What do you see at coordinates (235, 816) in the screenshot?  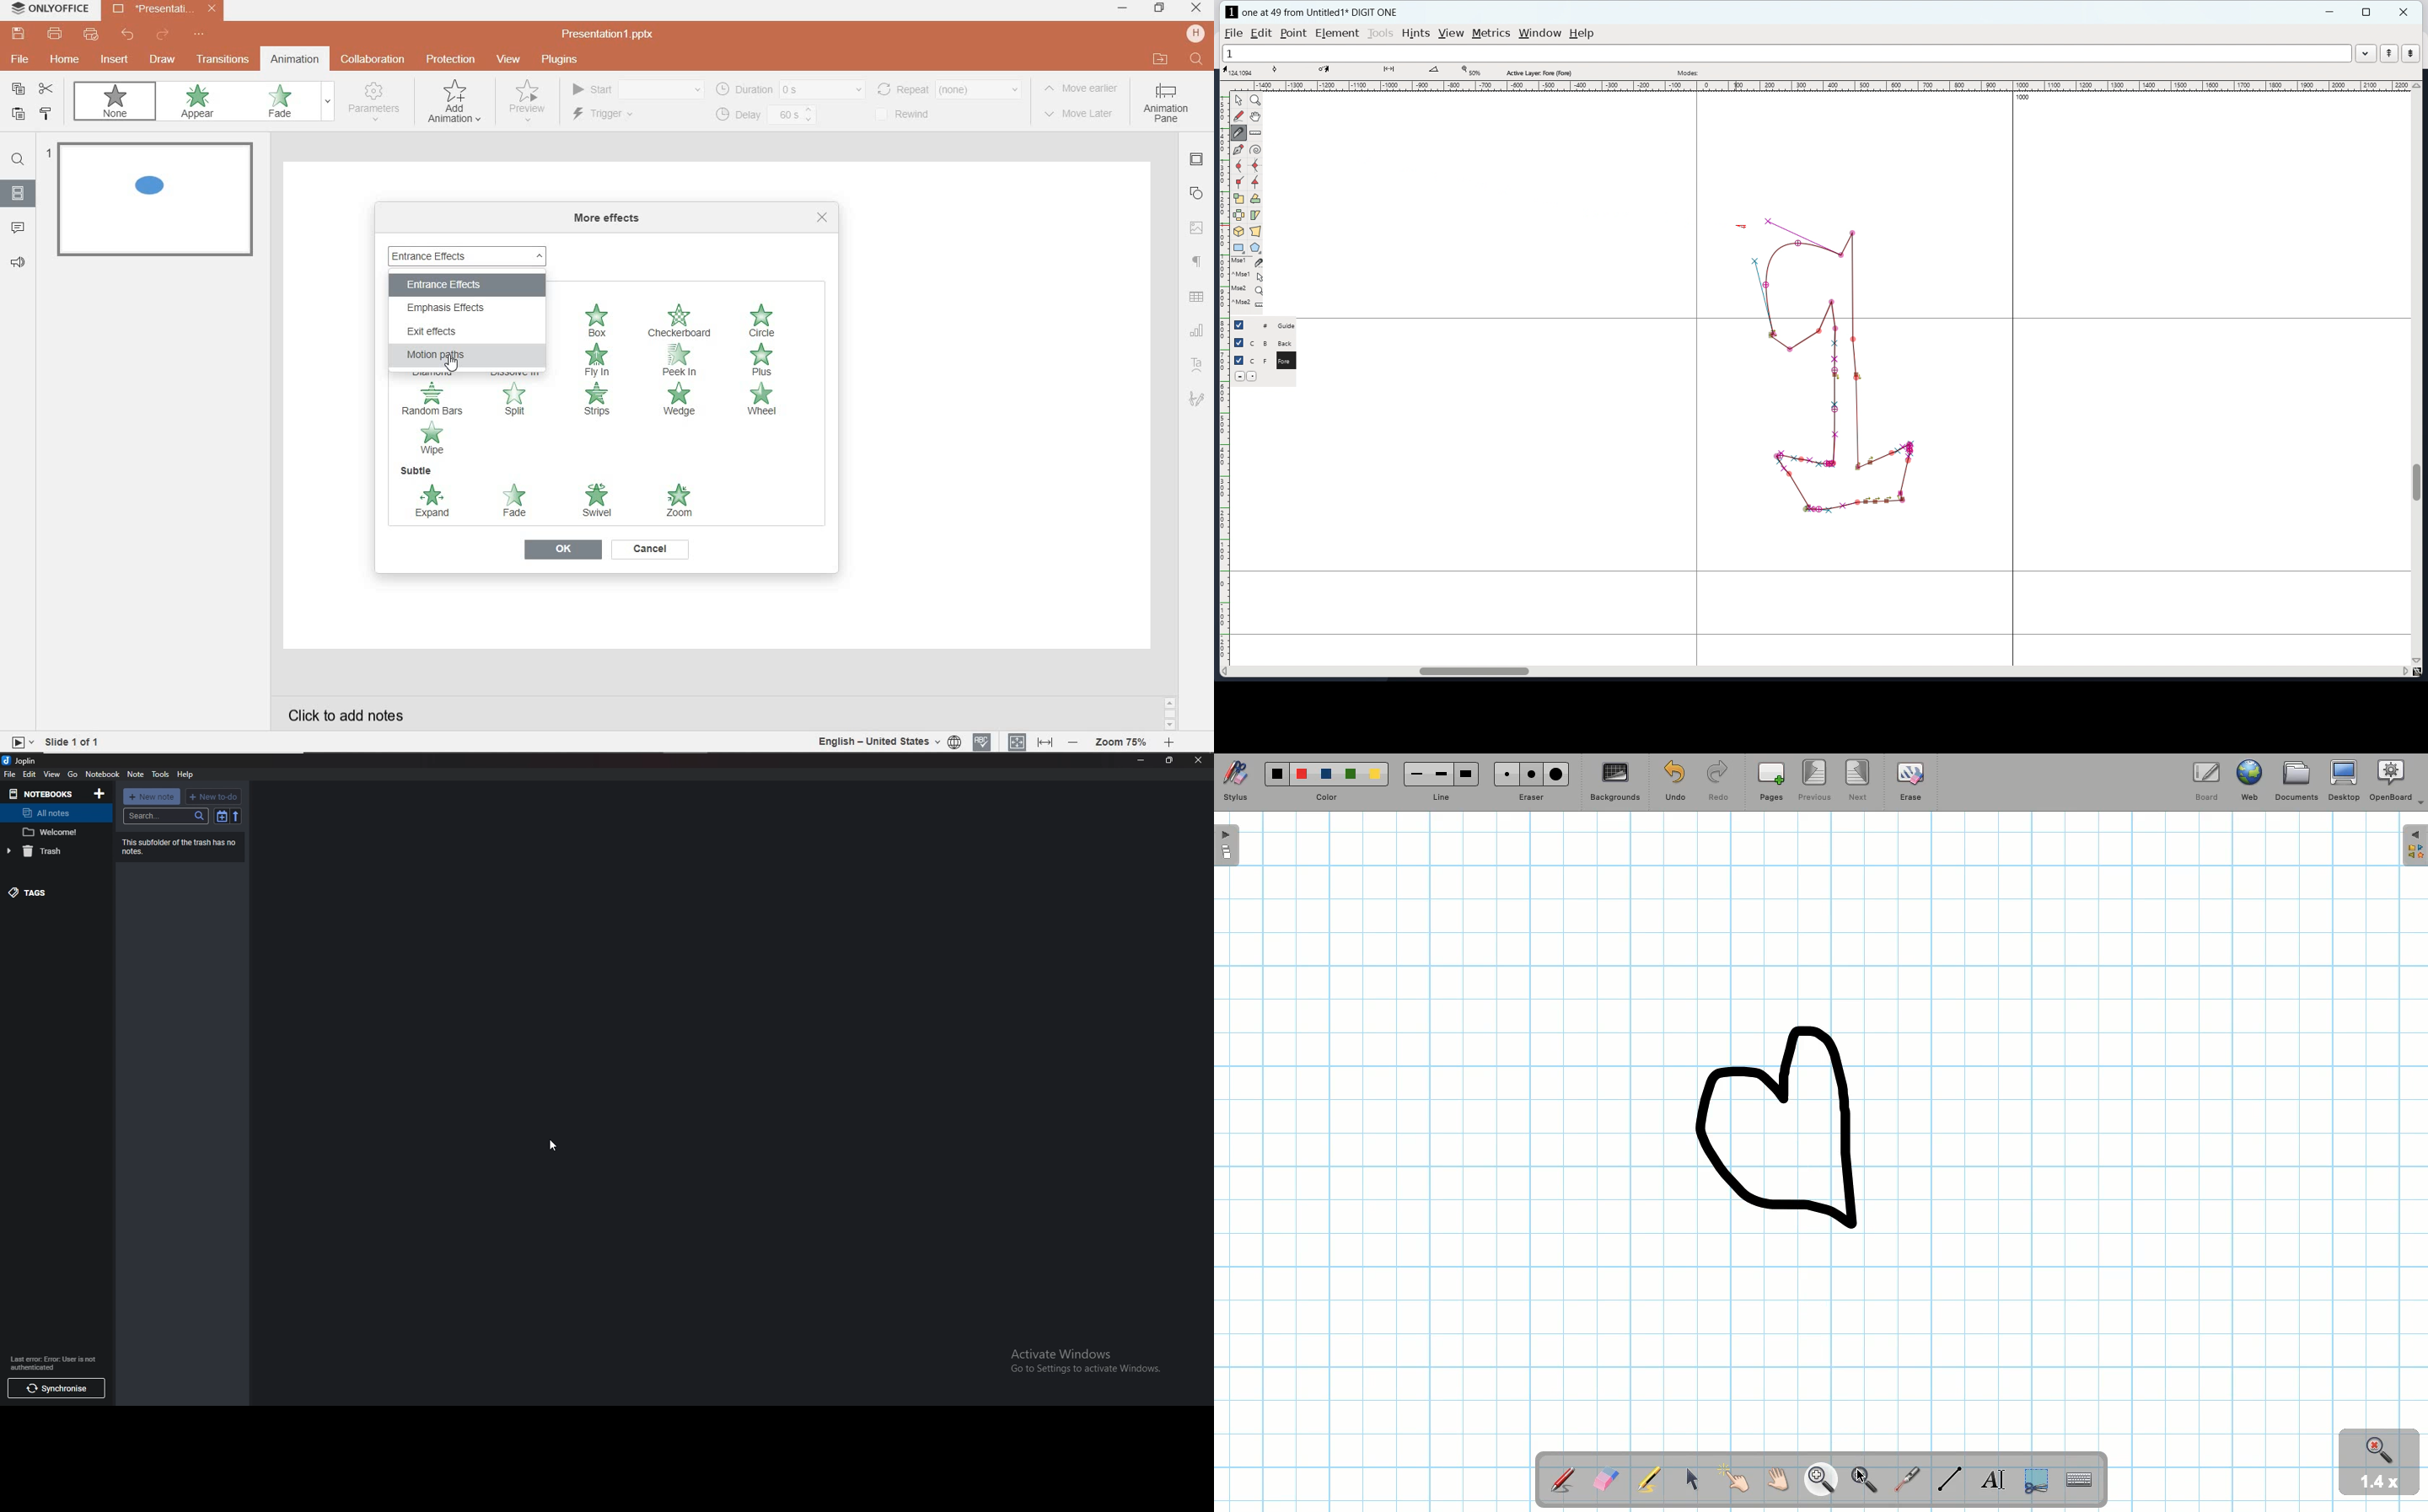 I see `Reverse sort order` at bounding box center [235, 816].